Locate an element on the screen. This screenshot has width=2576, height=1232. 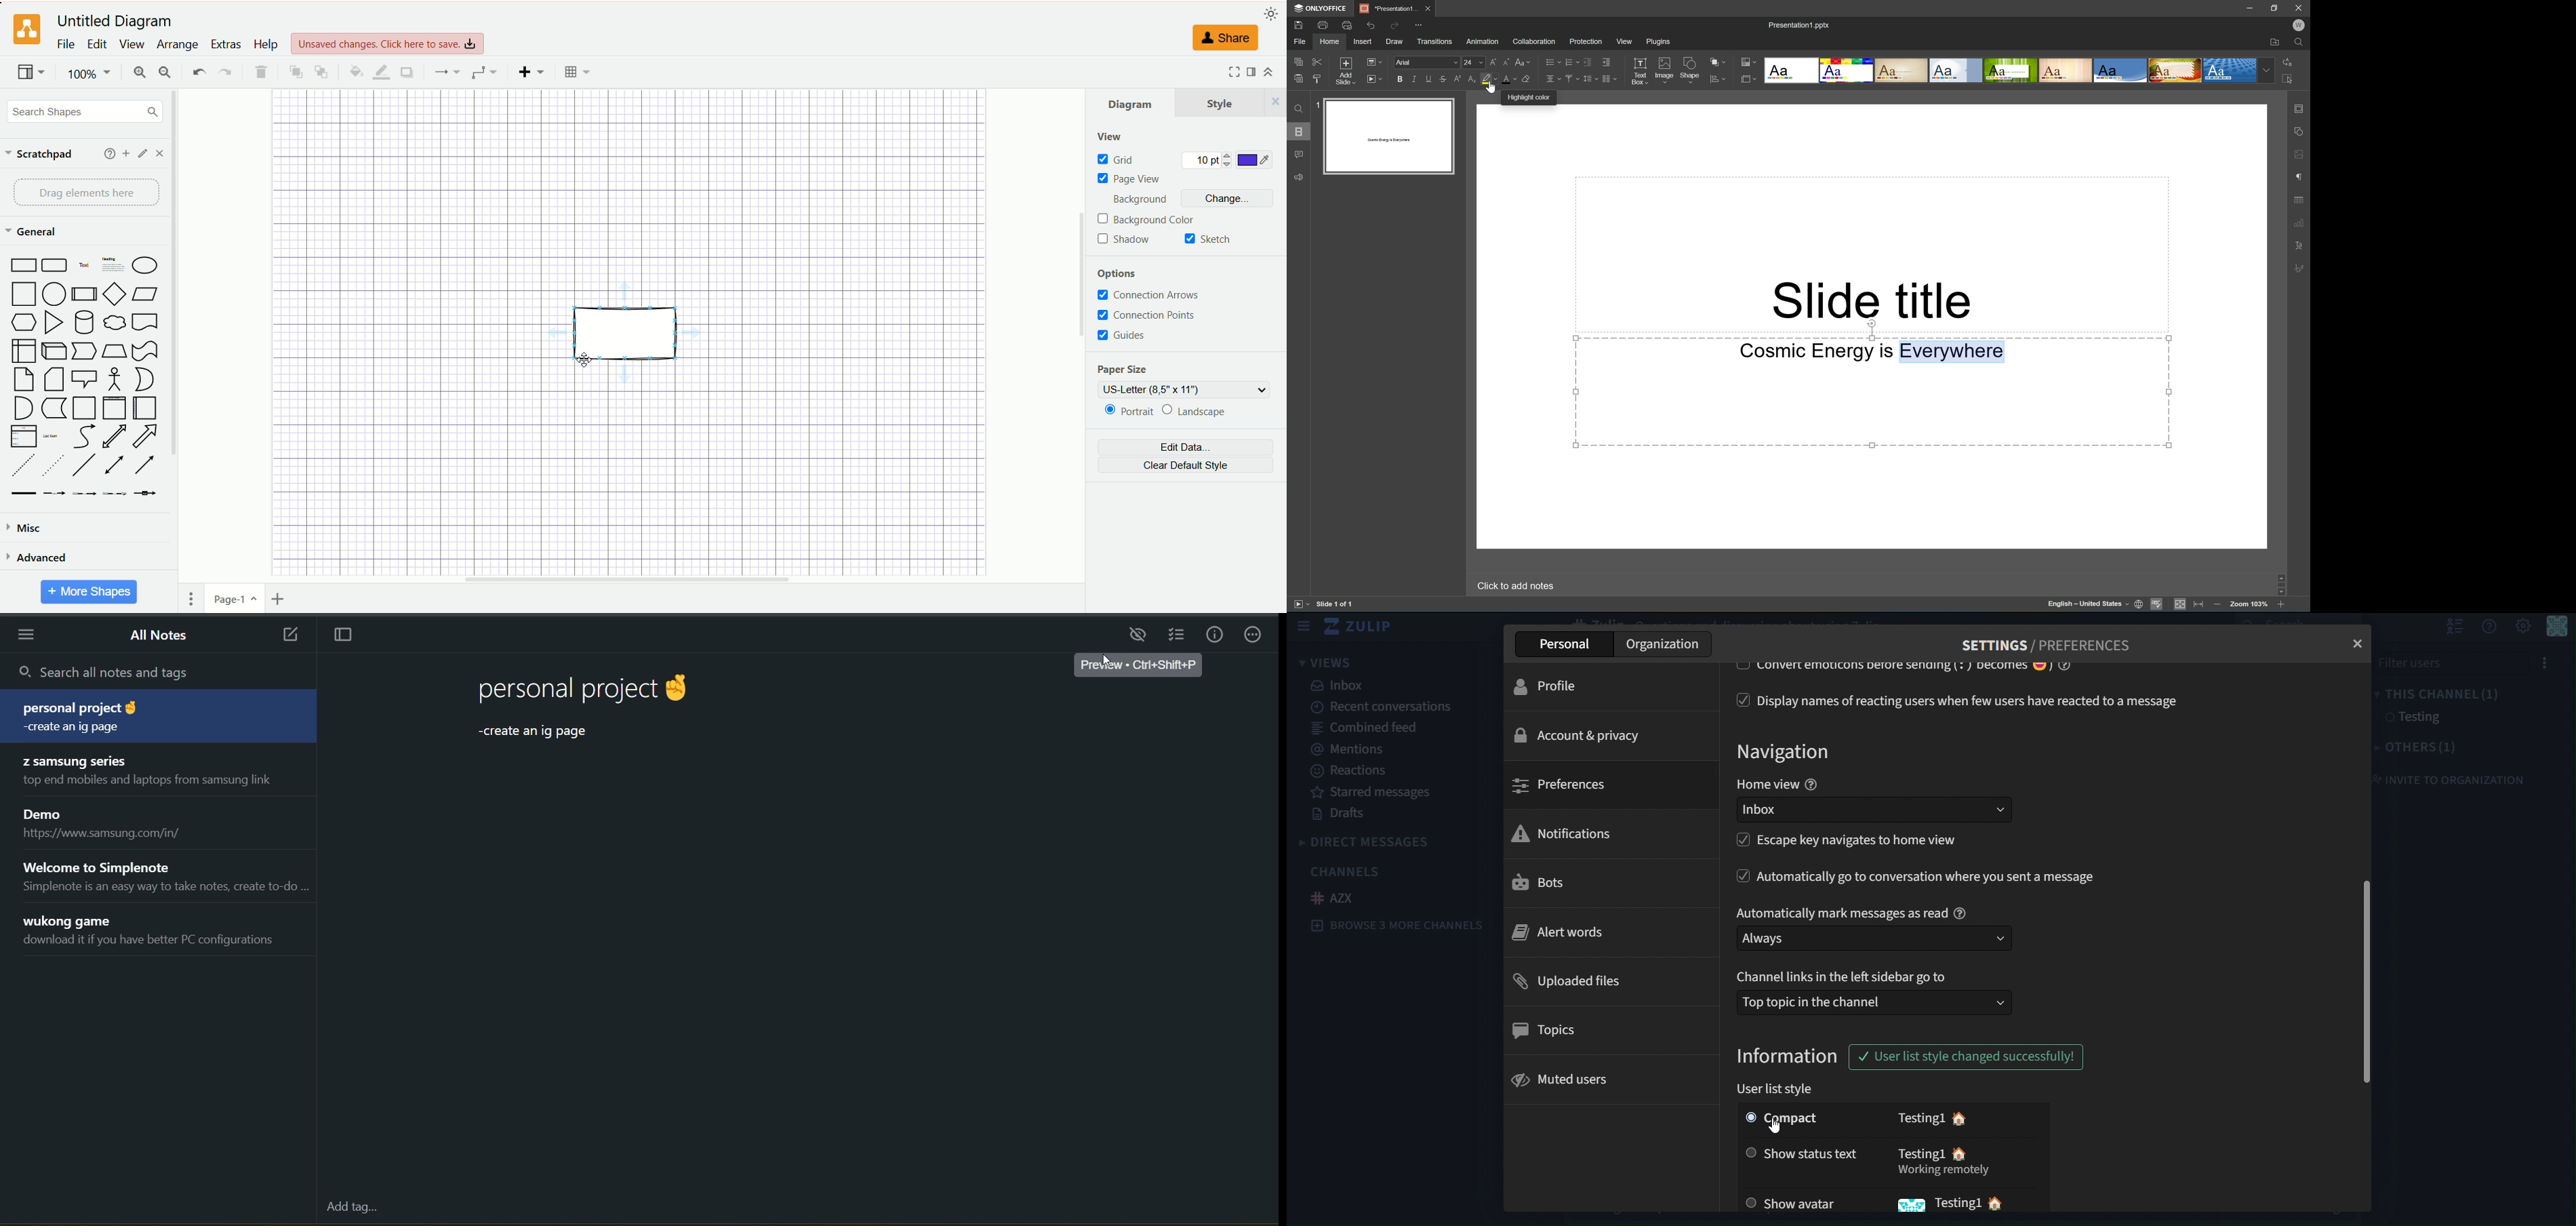
Change case is located at coordinates (1523, 59).